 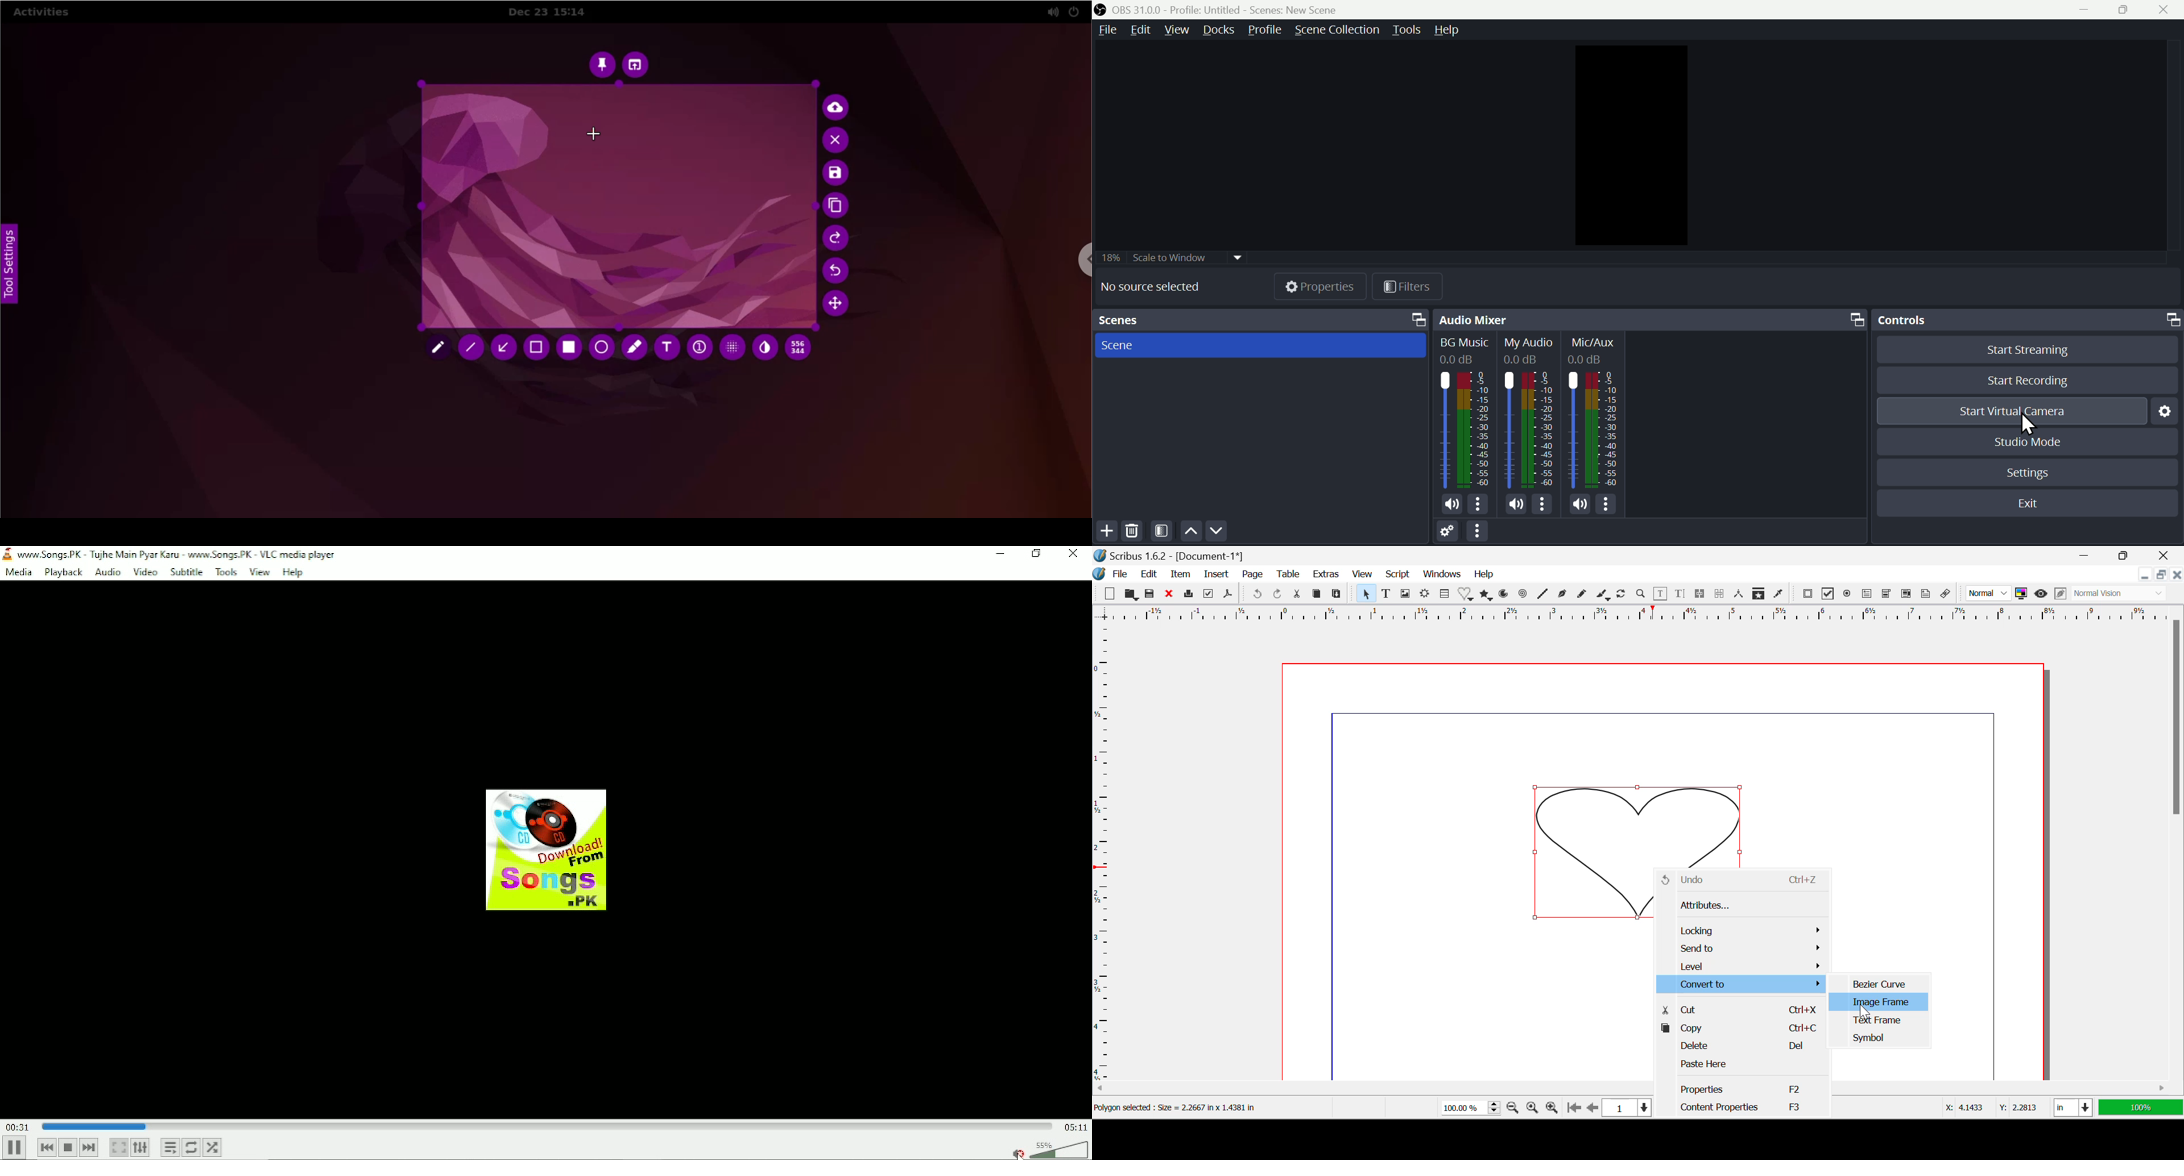 I want to click on Normal vision, so click(x=2120, y=594).